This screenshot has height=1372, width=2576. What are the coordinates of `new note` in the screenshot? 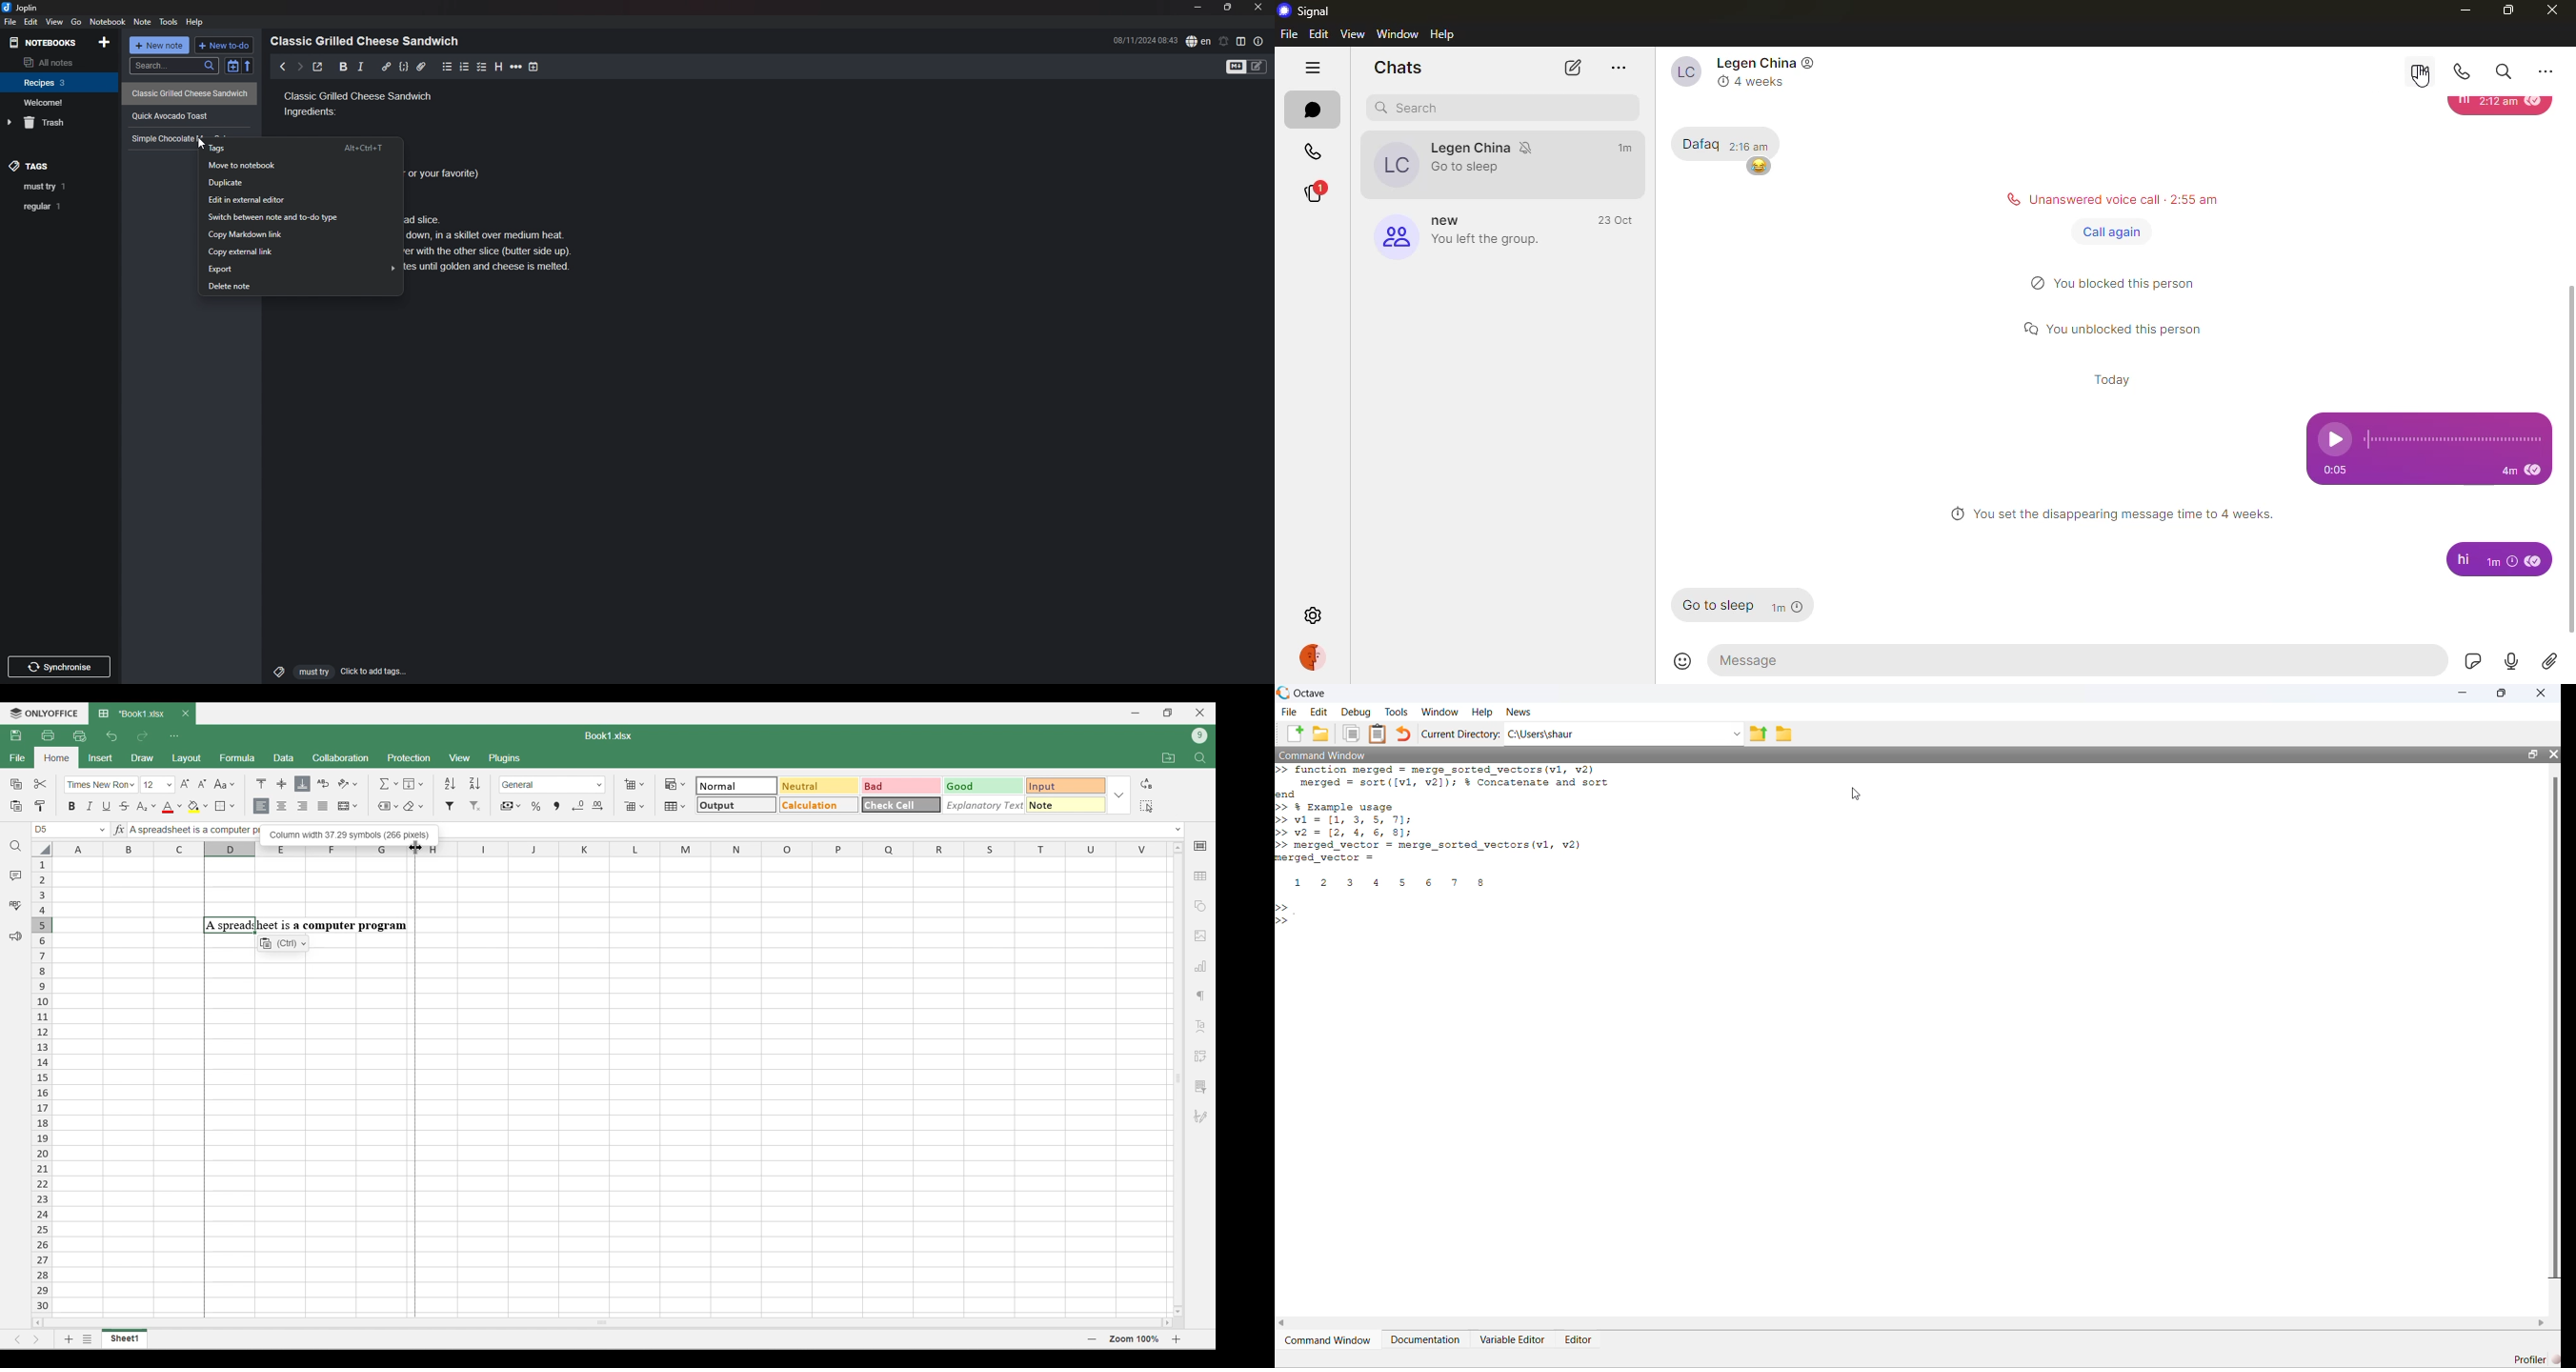 It's located at (161, 46).